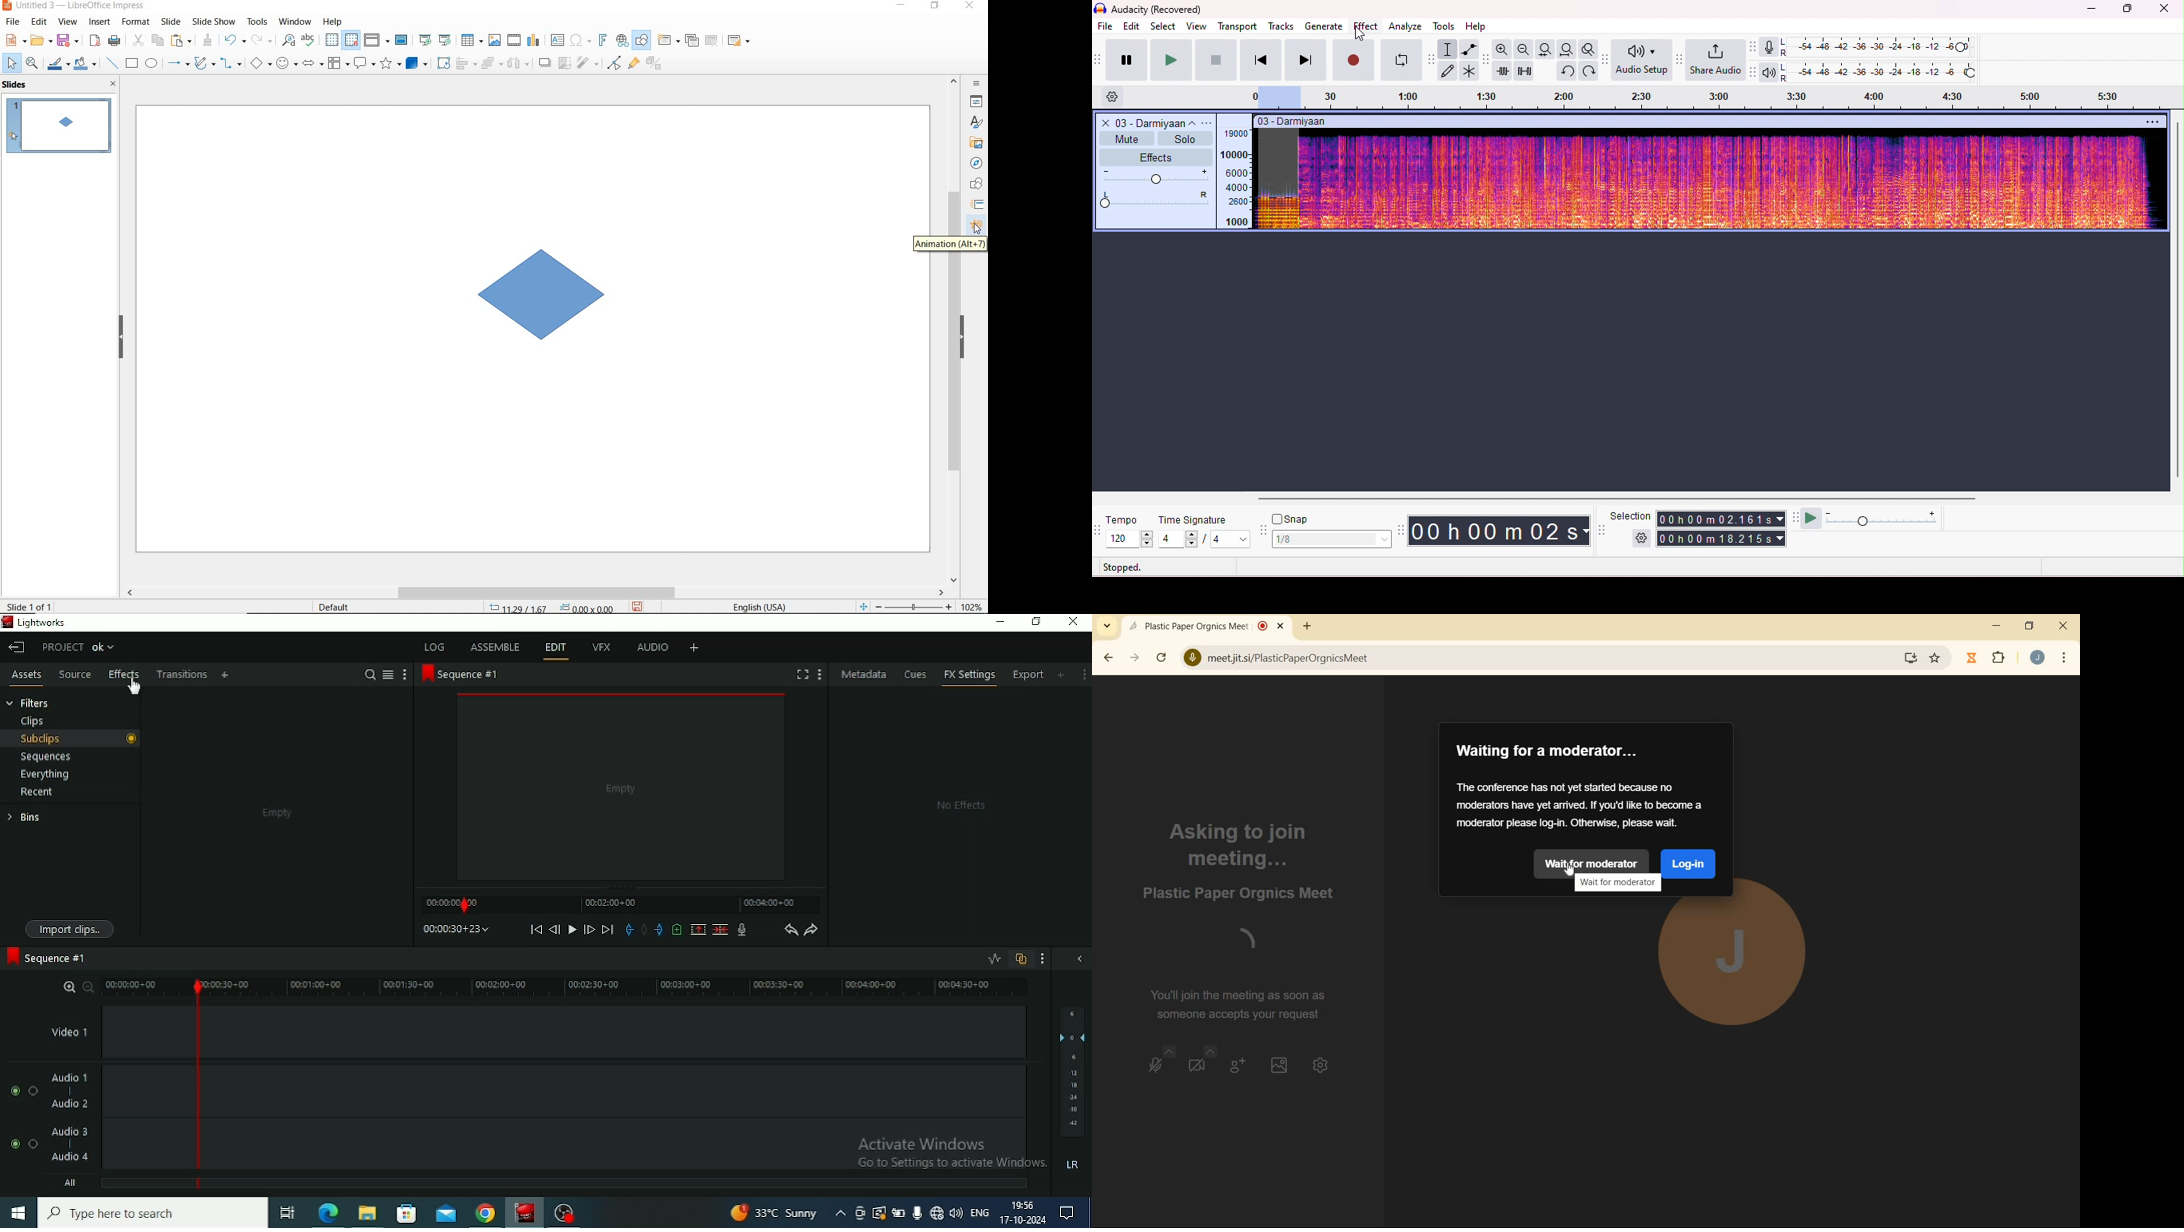 Image resolution: width=2184 pixels, height=1232 pixels. Describe the element at coordinates (406, 675) in the screenshot. I see `More` at that location.